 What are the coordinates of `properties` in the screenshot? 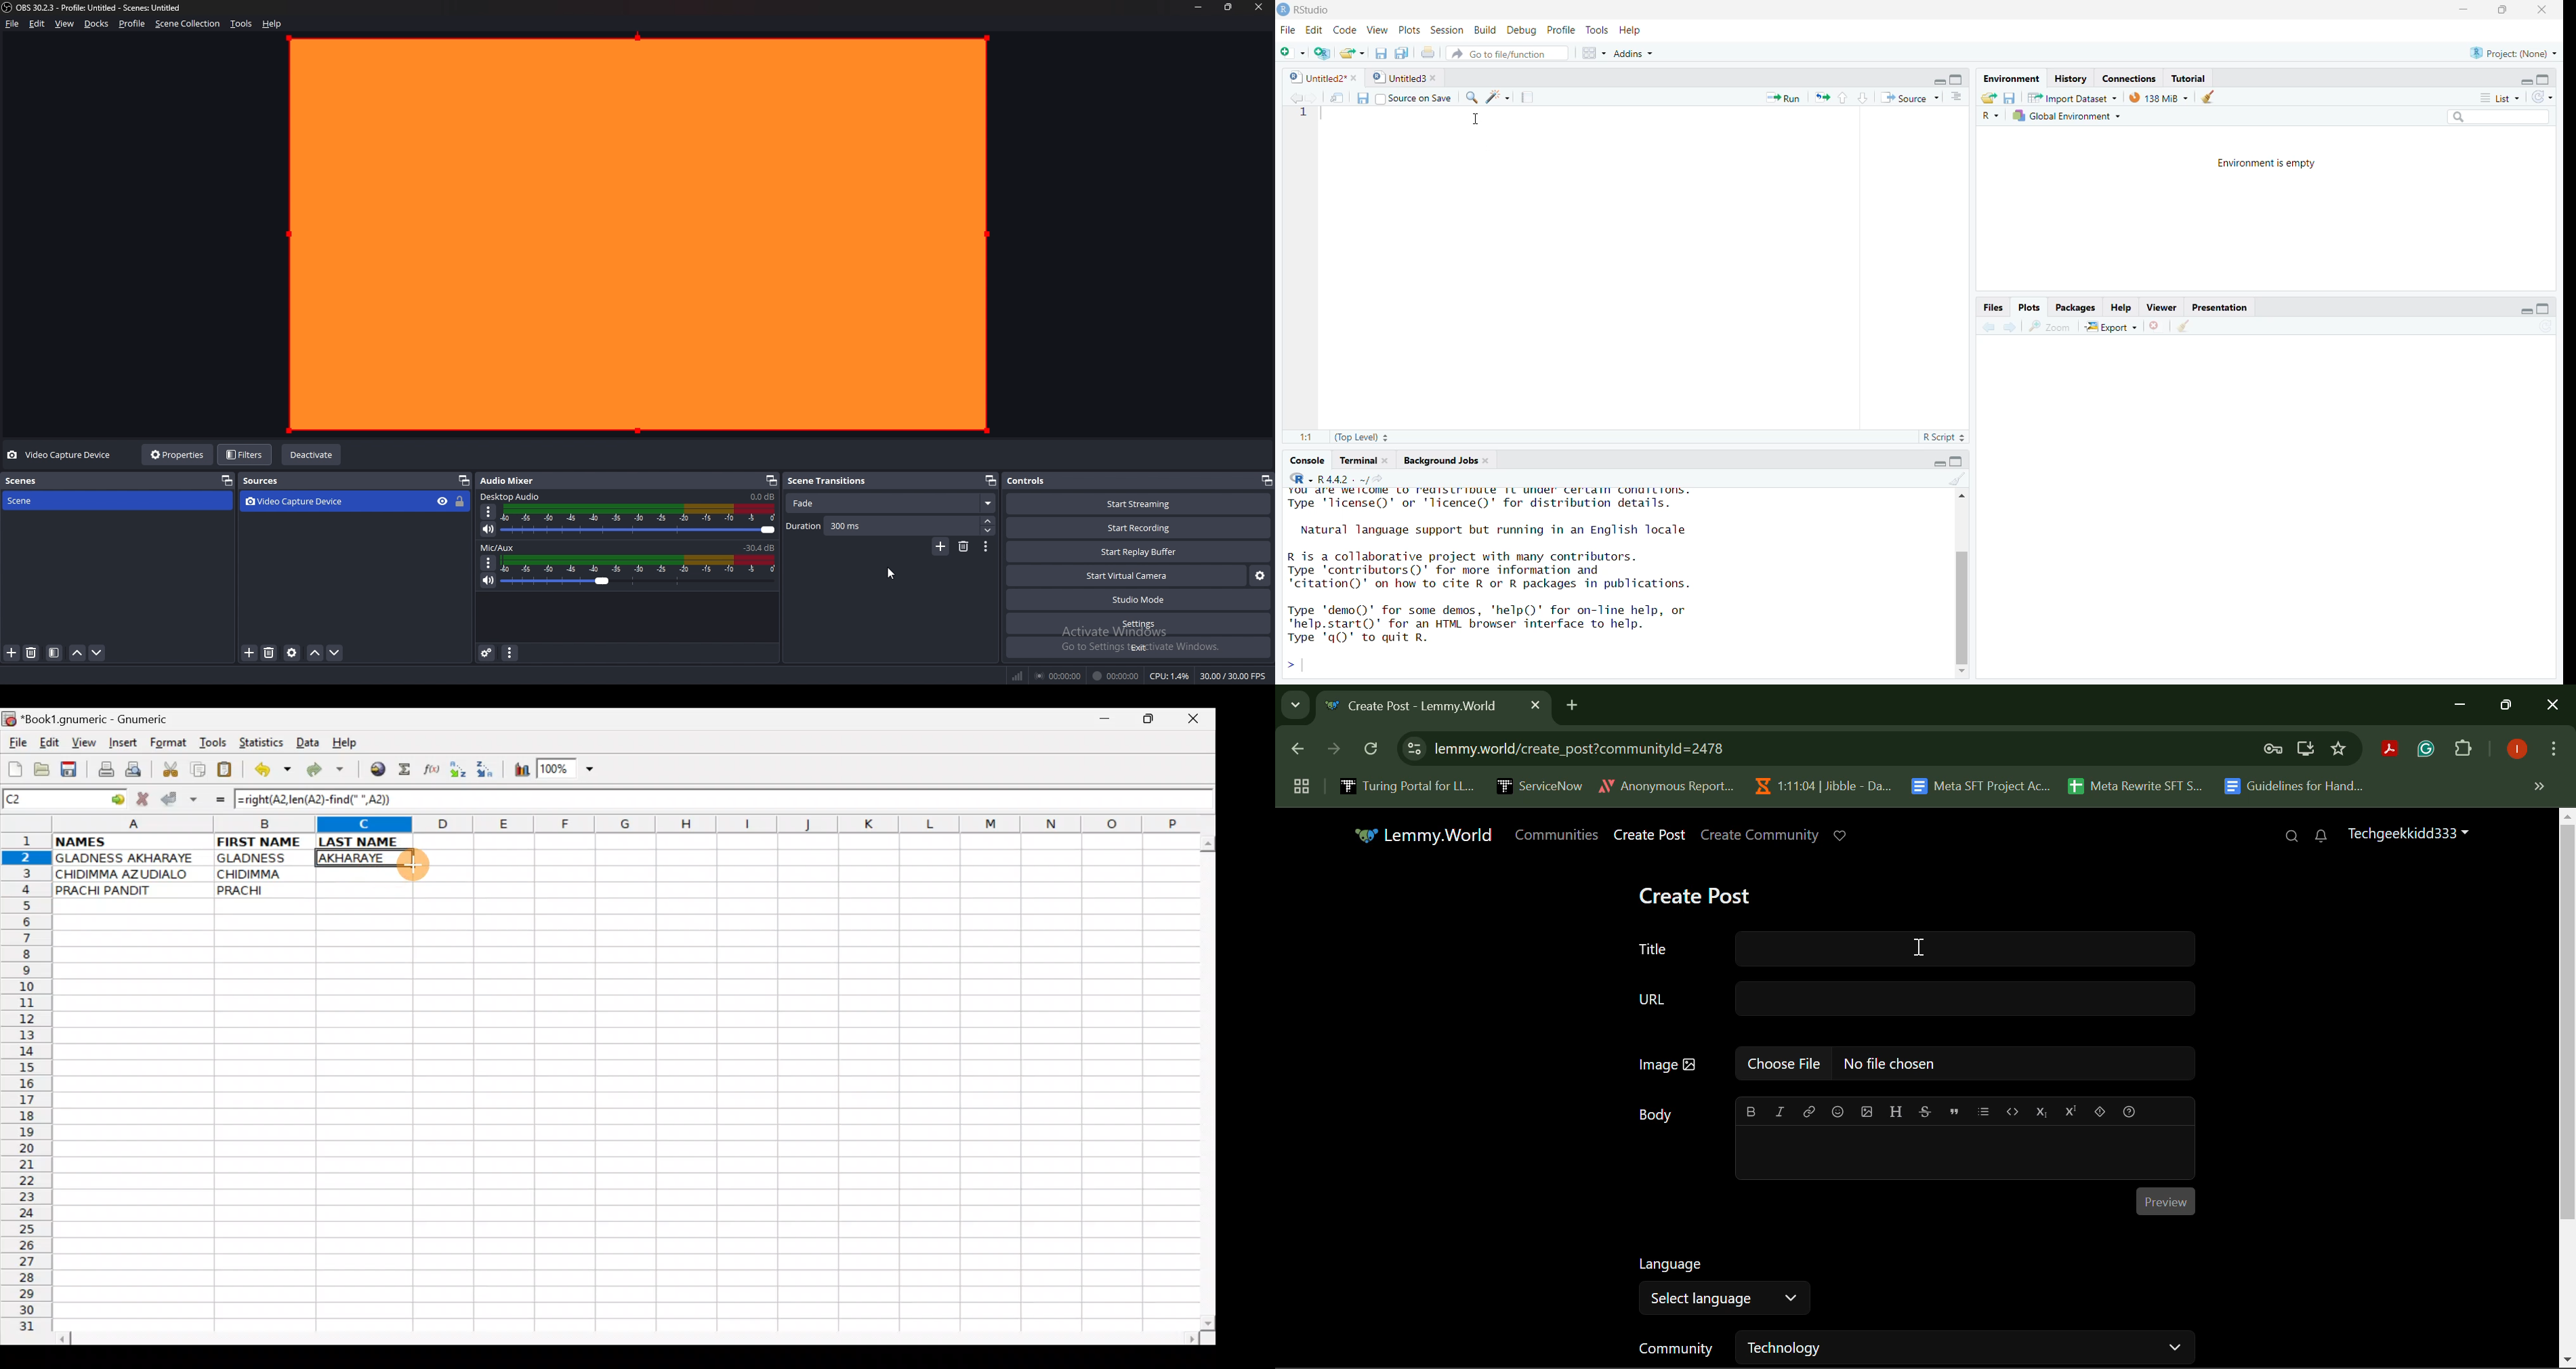 It's located at (179, 454).